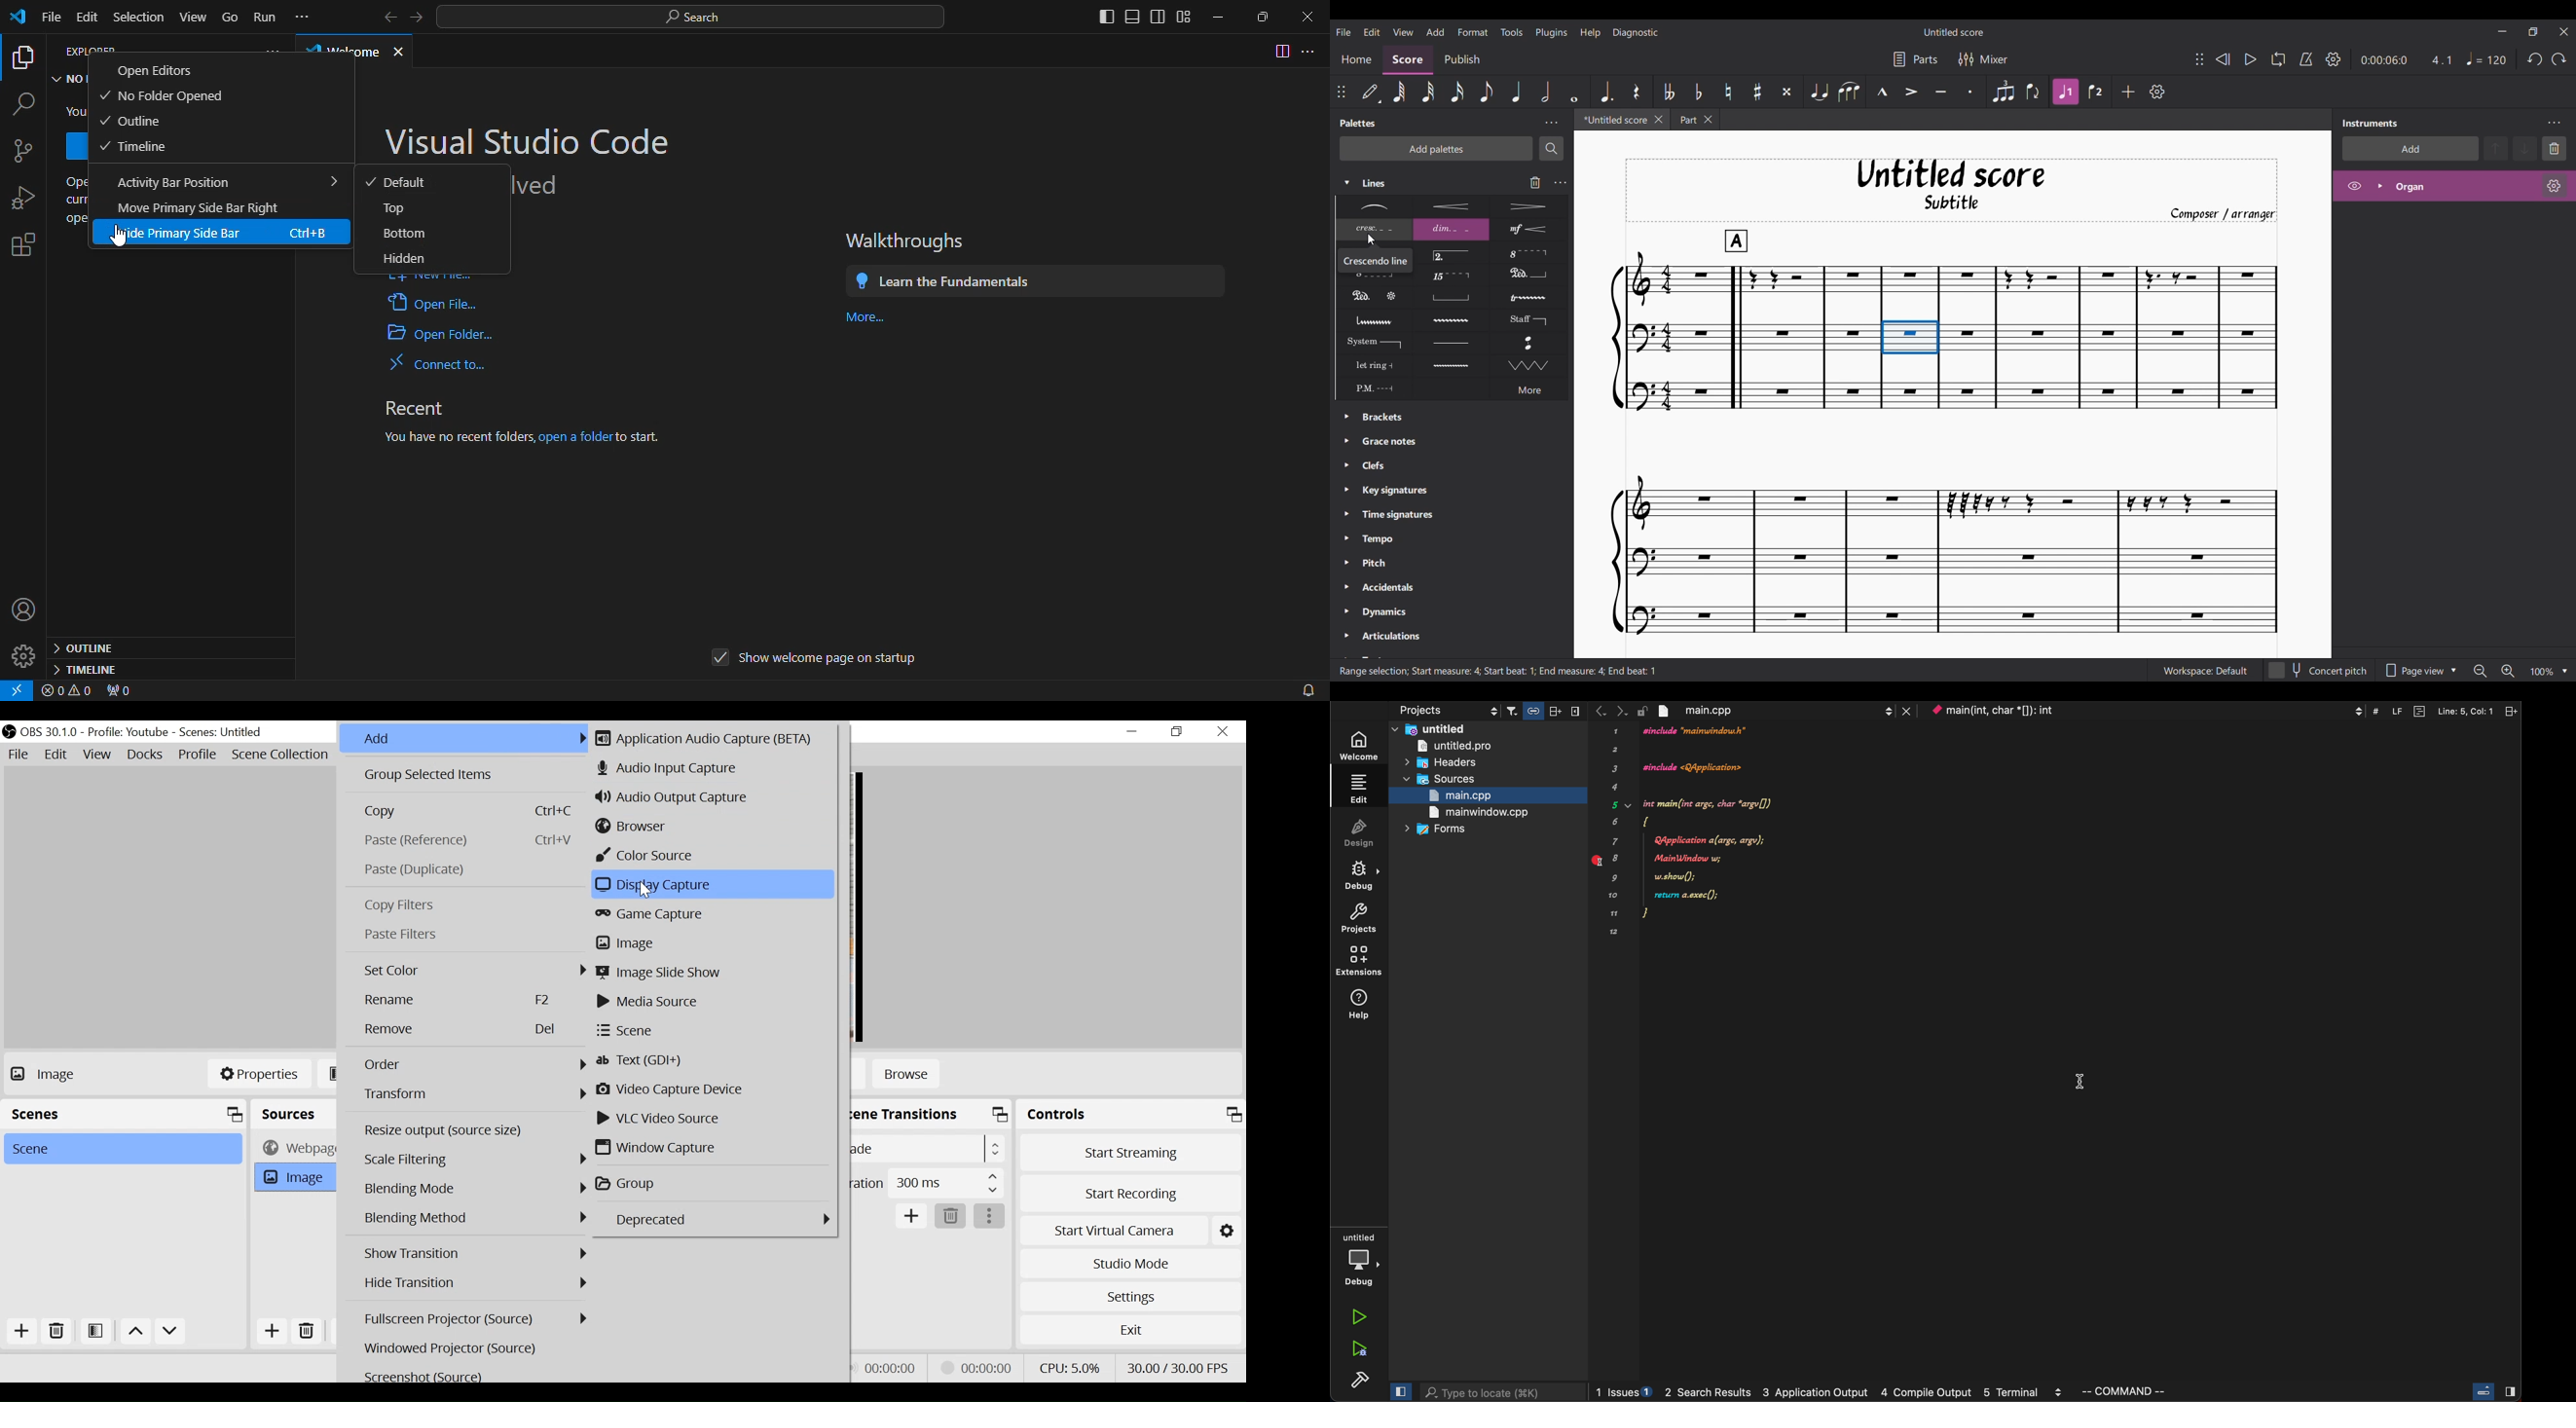  What do you see at coordinates (74, 113) in the screenshot?
I see `You have not yet opened a folder` at bounding box center [74, 113].